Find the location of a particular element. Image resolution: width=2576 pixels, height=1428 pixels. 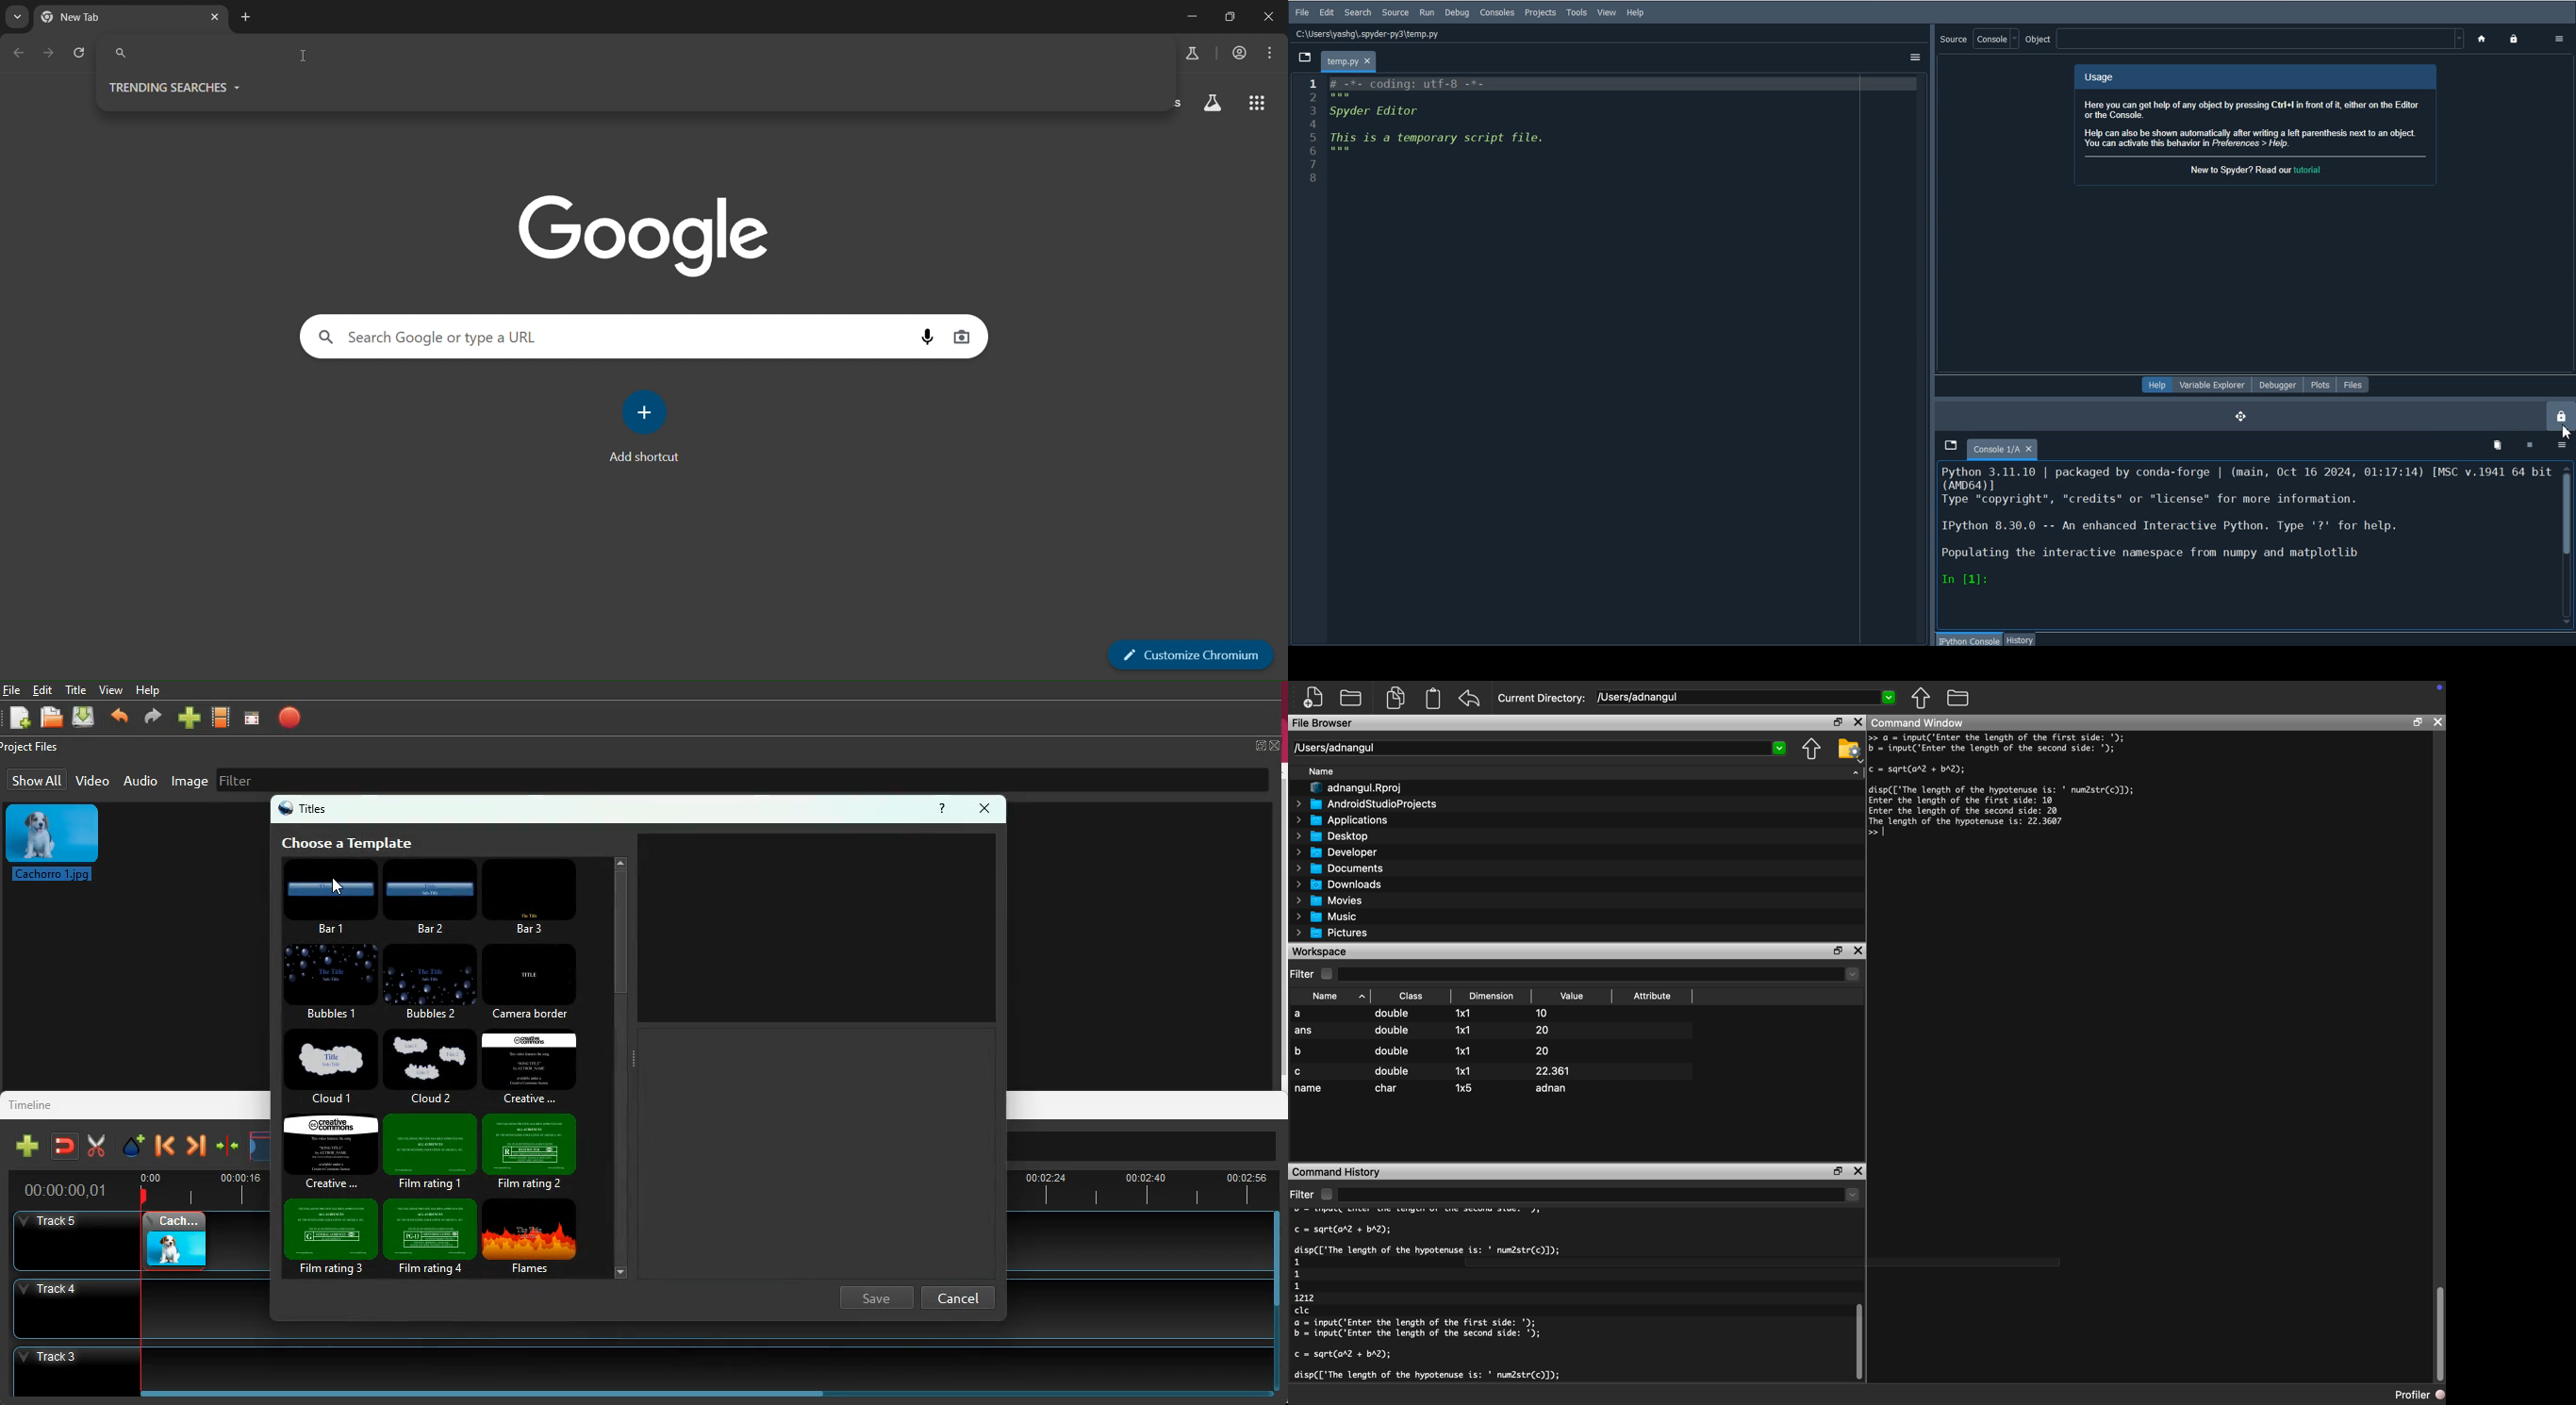

Debug is located at coordinates (1457, 12).